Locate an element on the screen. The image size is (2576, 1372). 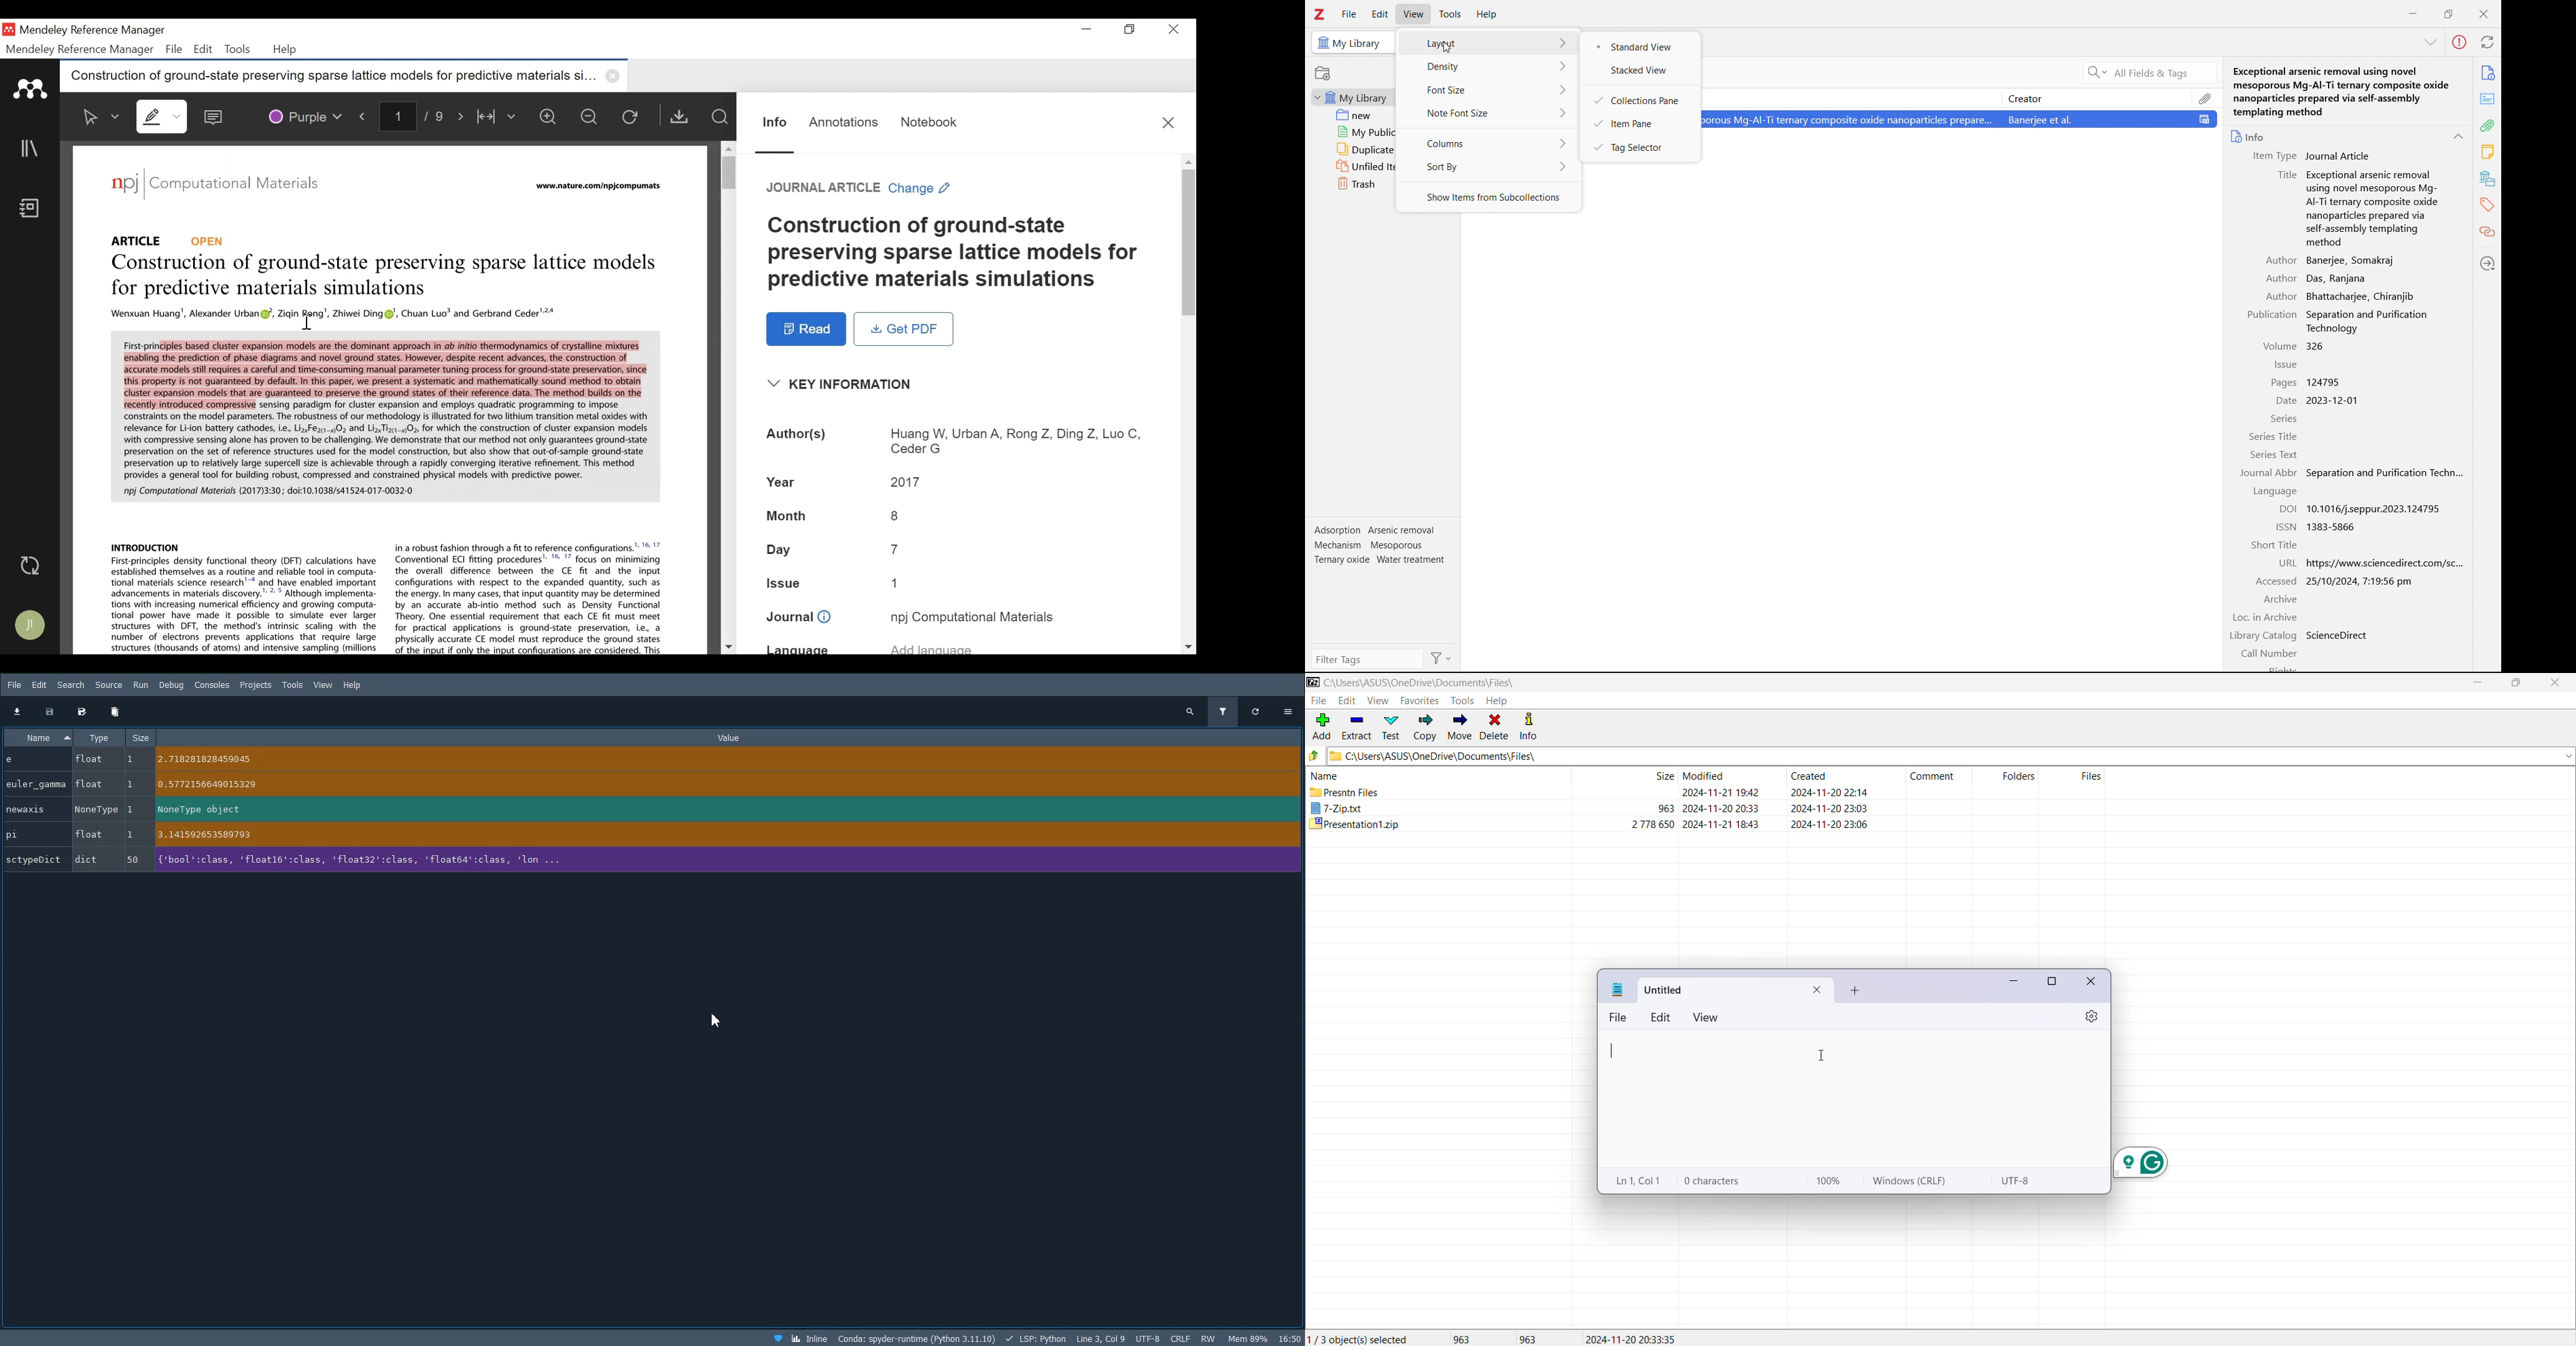
NoneType is located at coordinates (98, 810).